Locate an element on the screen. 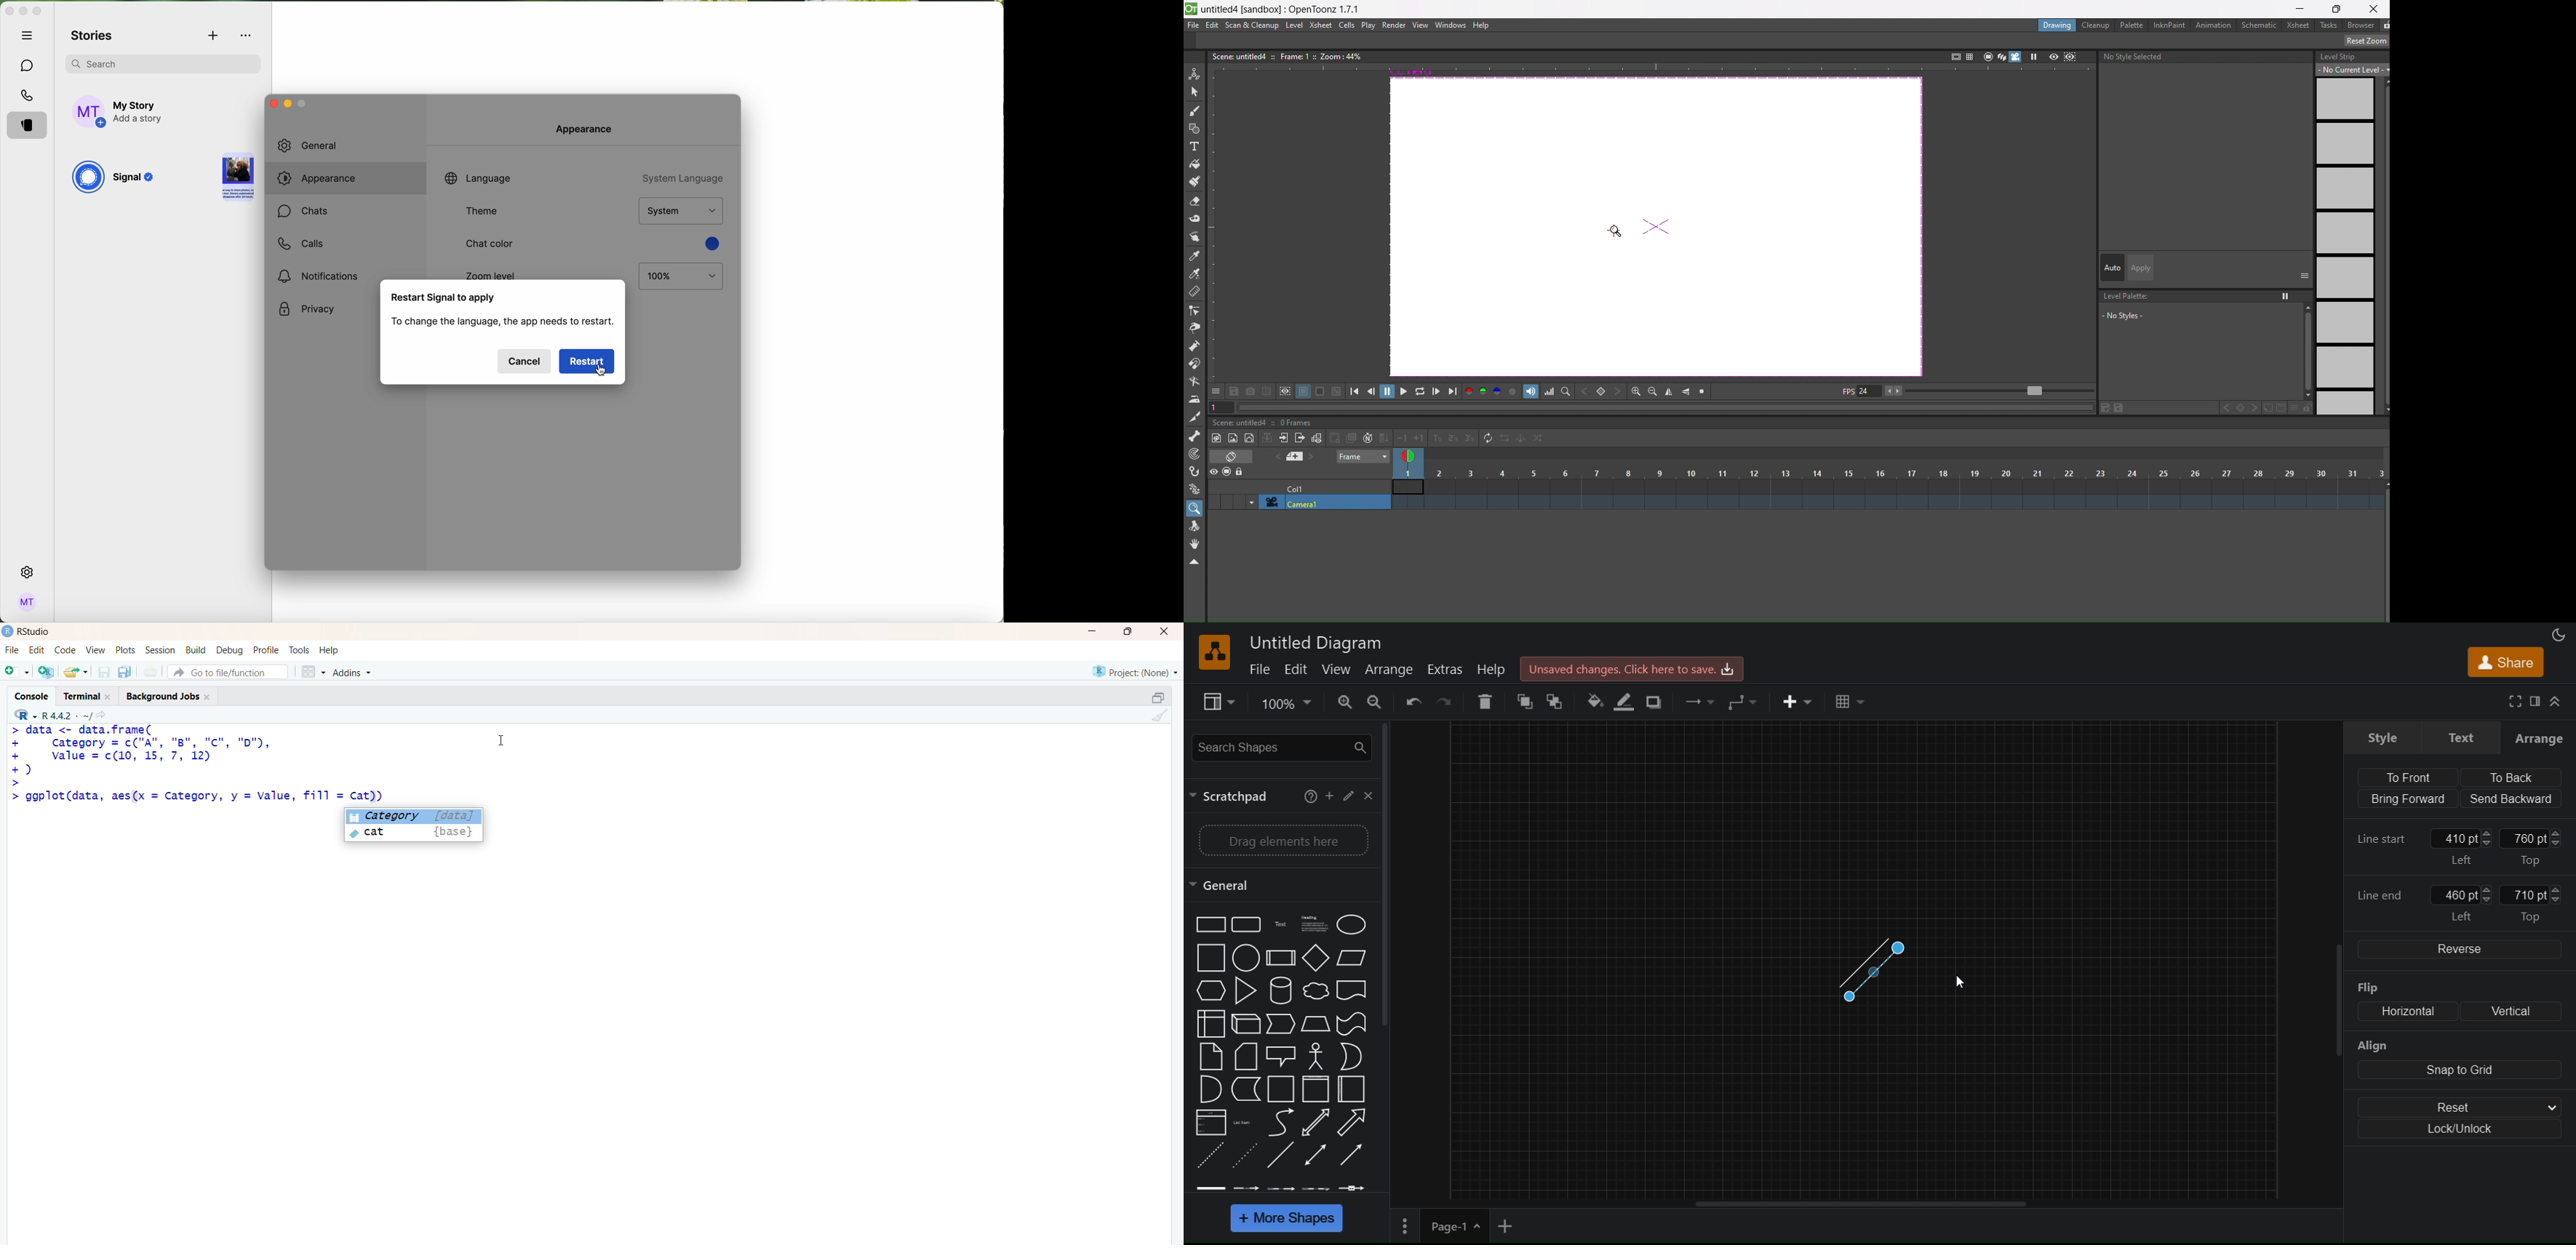 Image resolution: width=2576 pixels, height=1260 pixels. List is located at coordinates (1209, 1123).